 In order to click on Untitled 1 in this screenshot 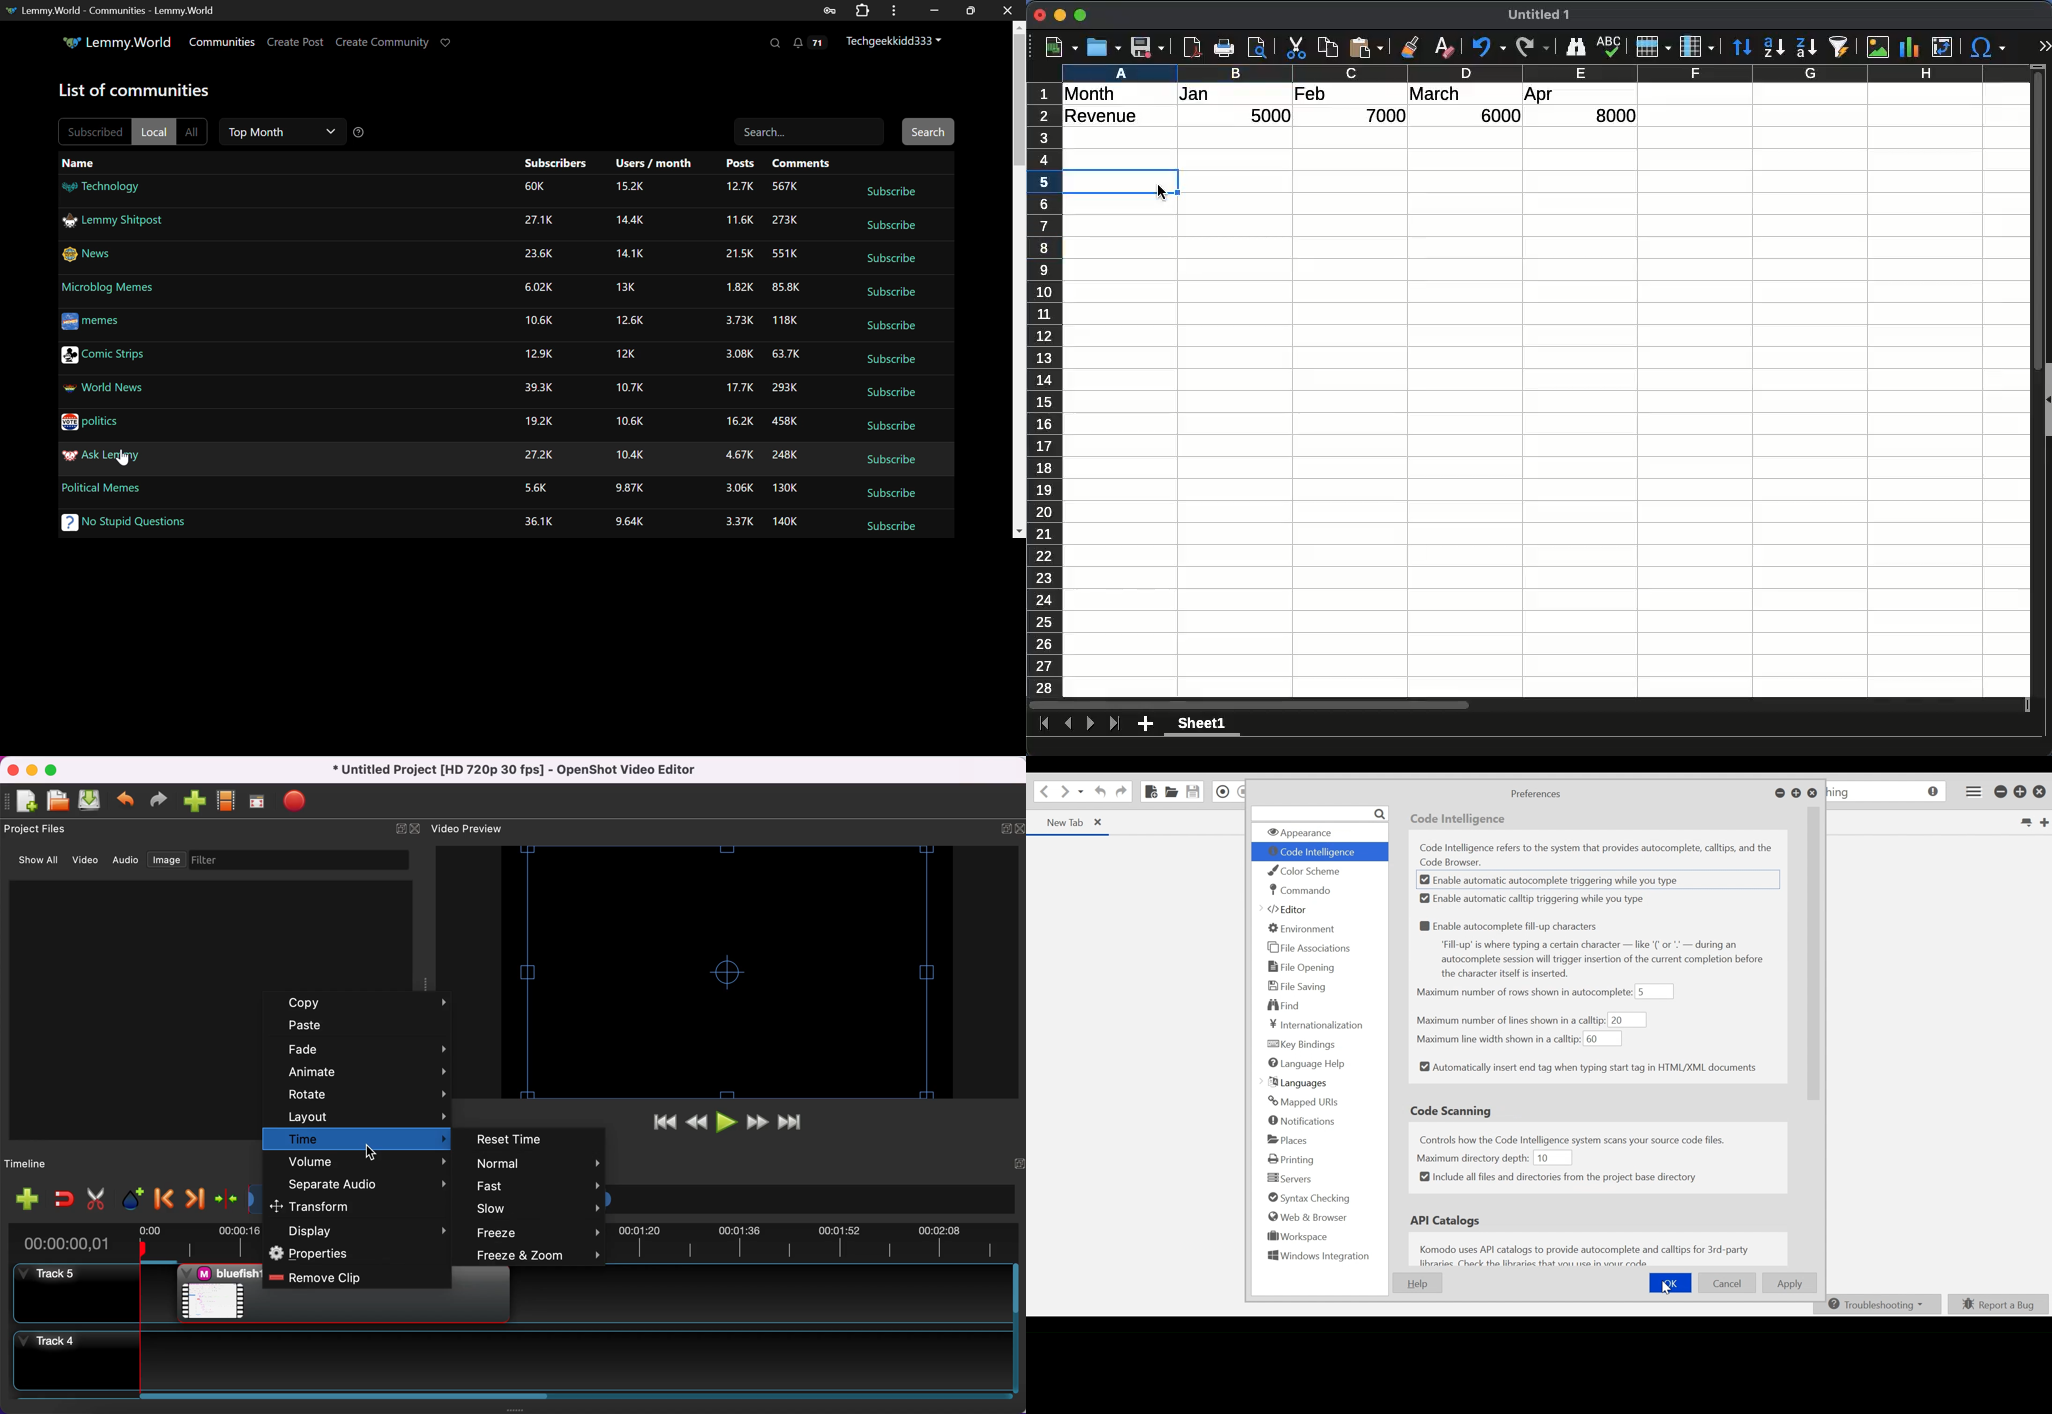, I will do `click(1539, 14)`.